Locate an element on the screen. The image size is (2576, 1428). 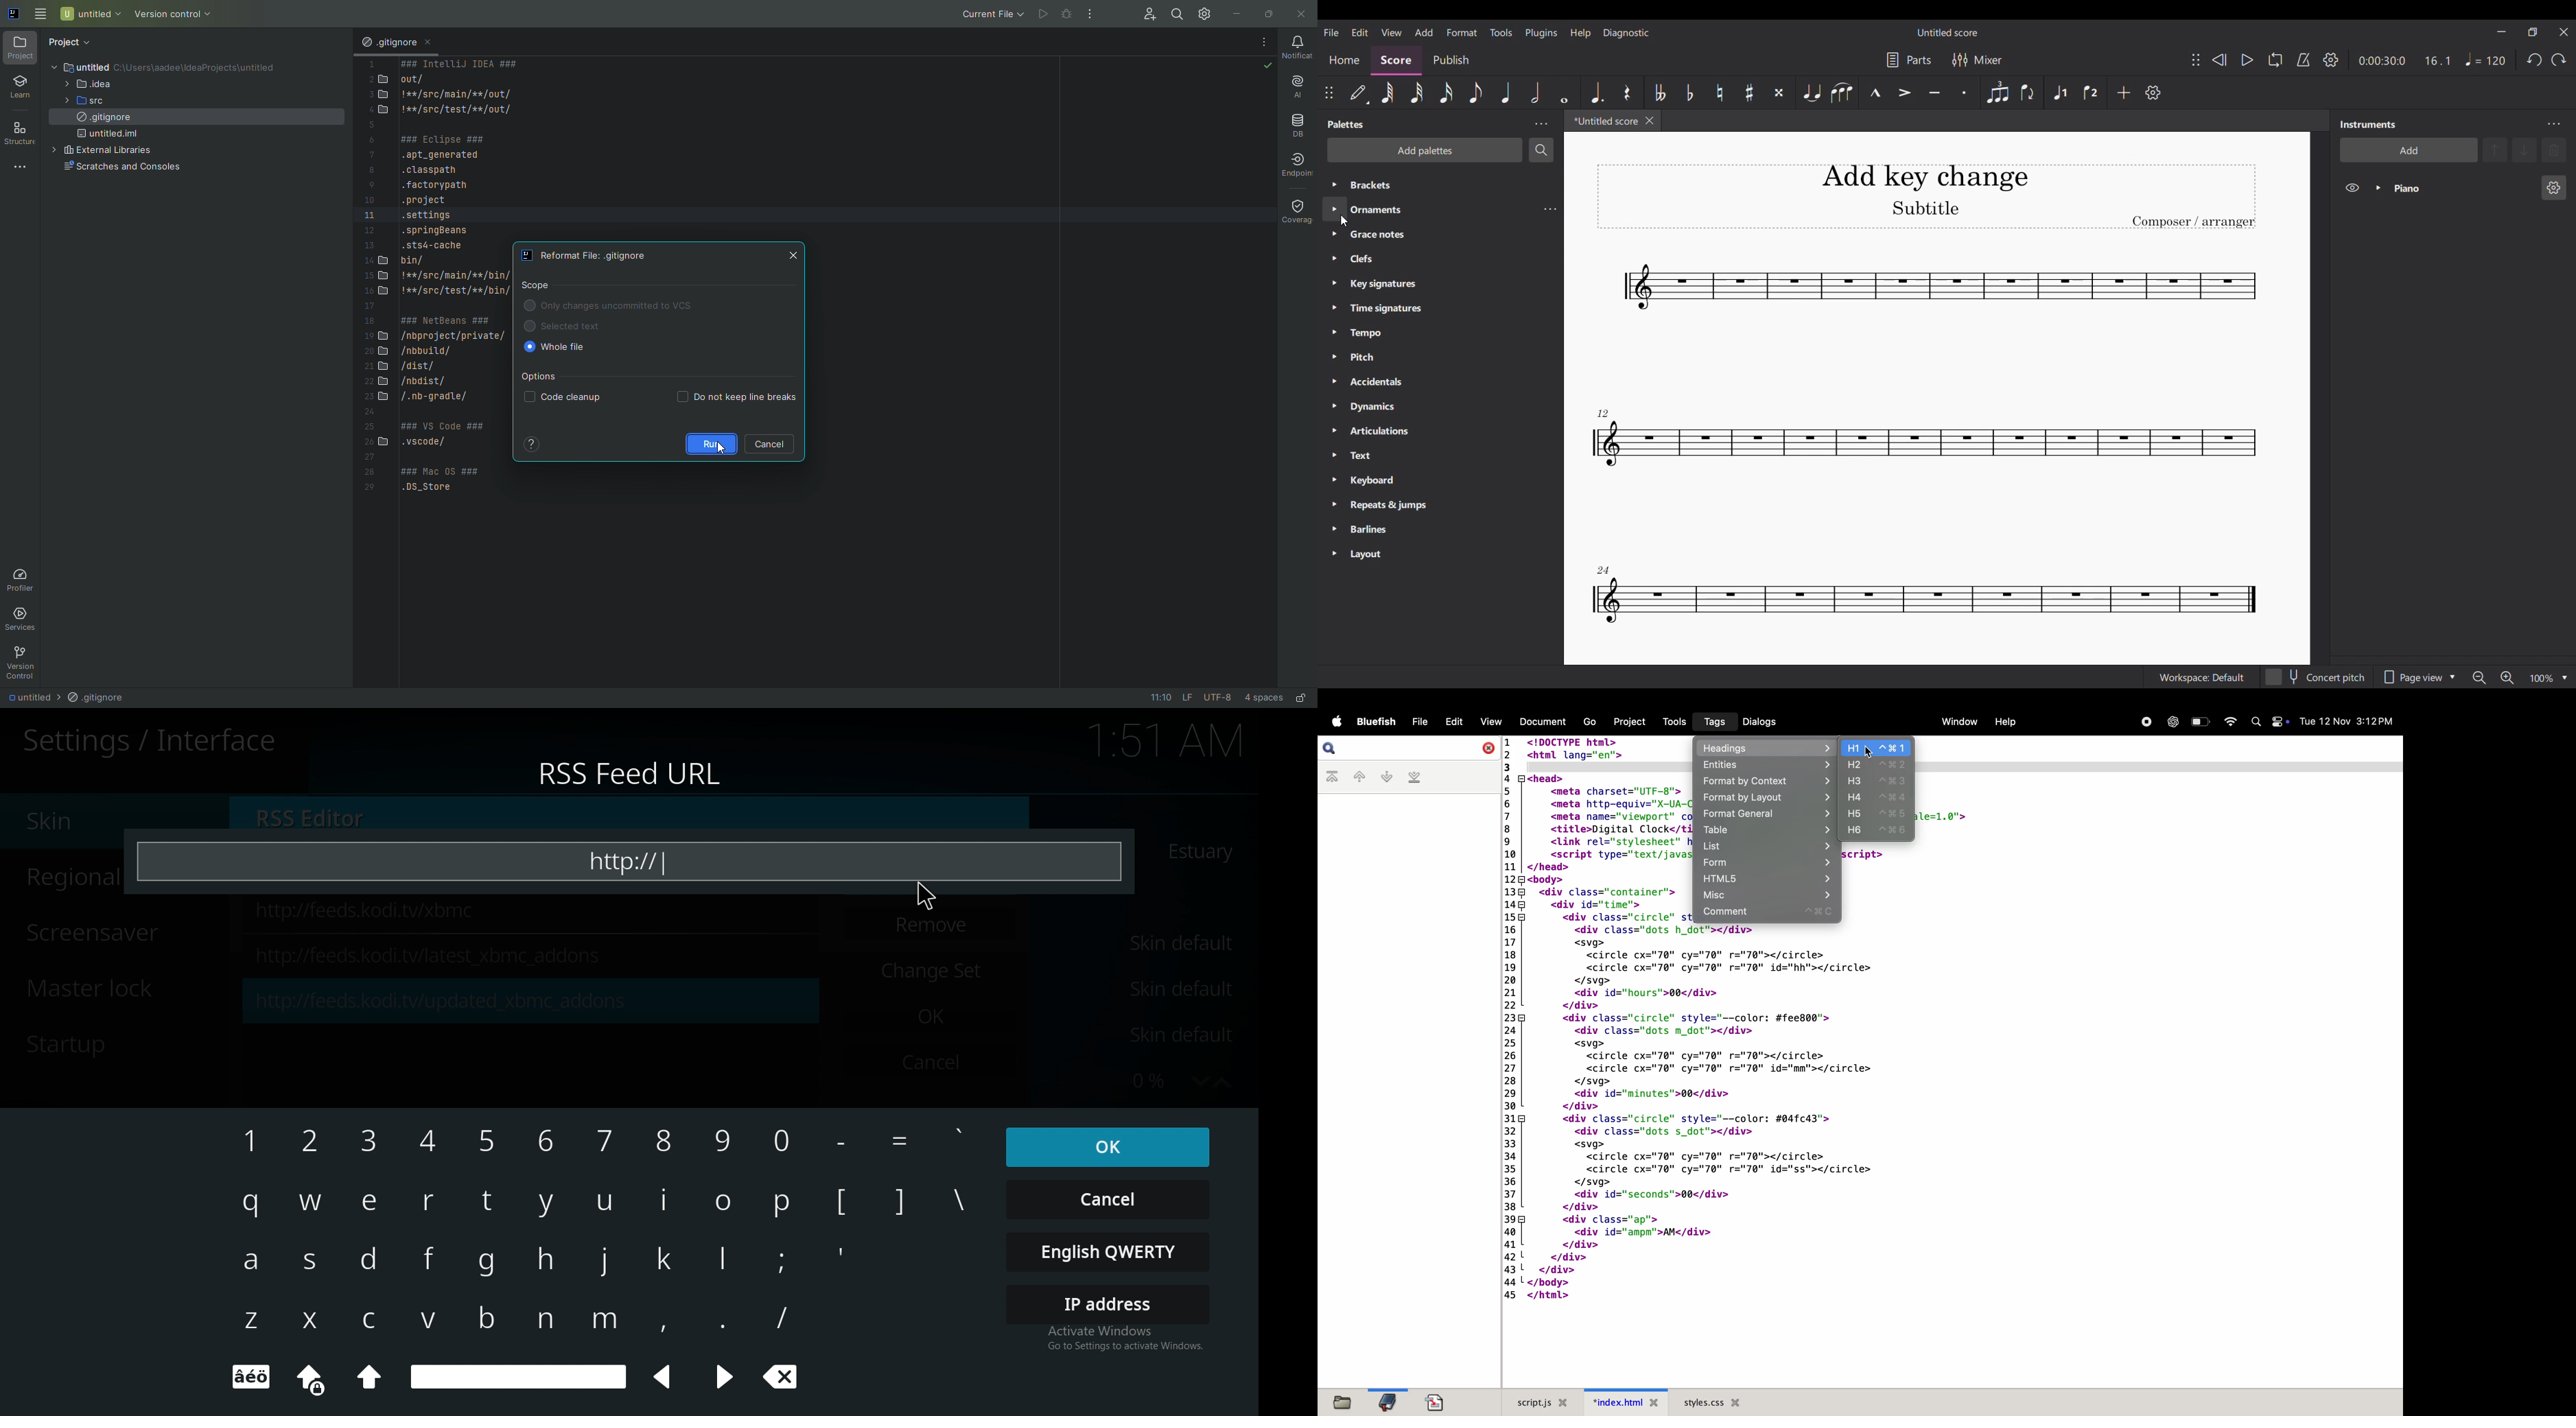
w is located at coordinates (312, 1202).